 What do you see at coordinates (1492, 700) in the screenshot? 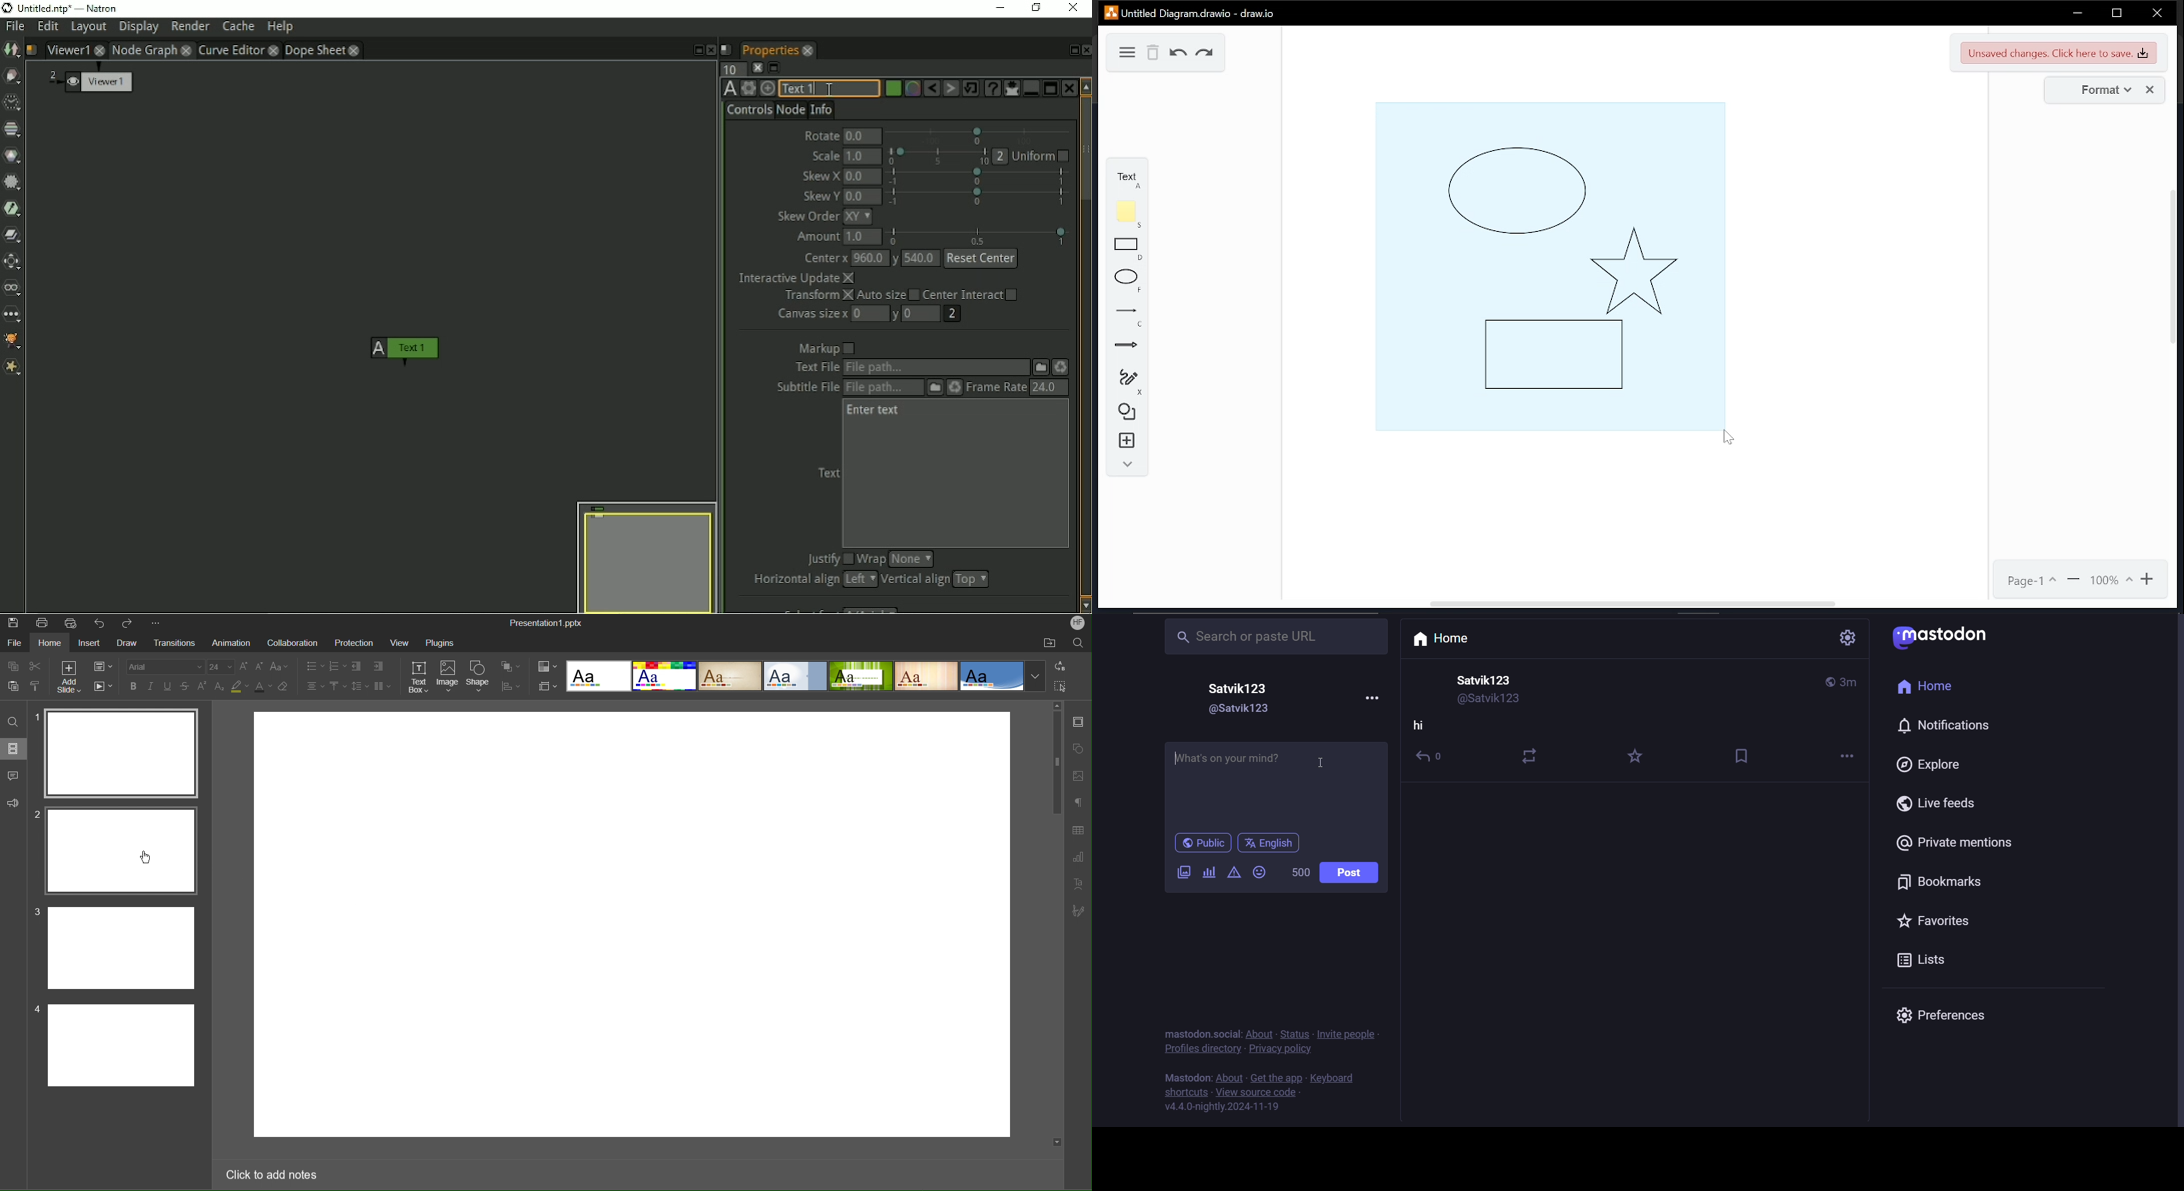
I see `user id` at bounding box center [1492, 700].